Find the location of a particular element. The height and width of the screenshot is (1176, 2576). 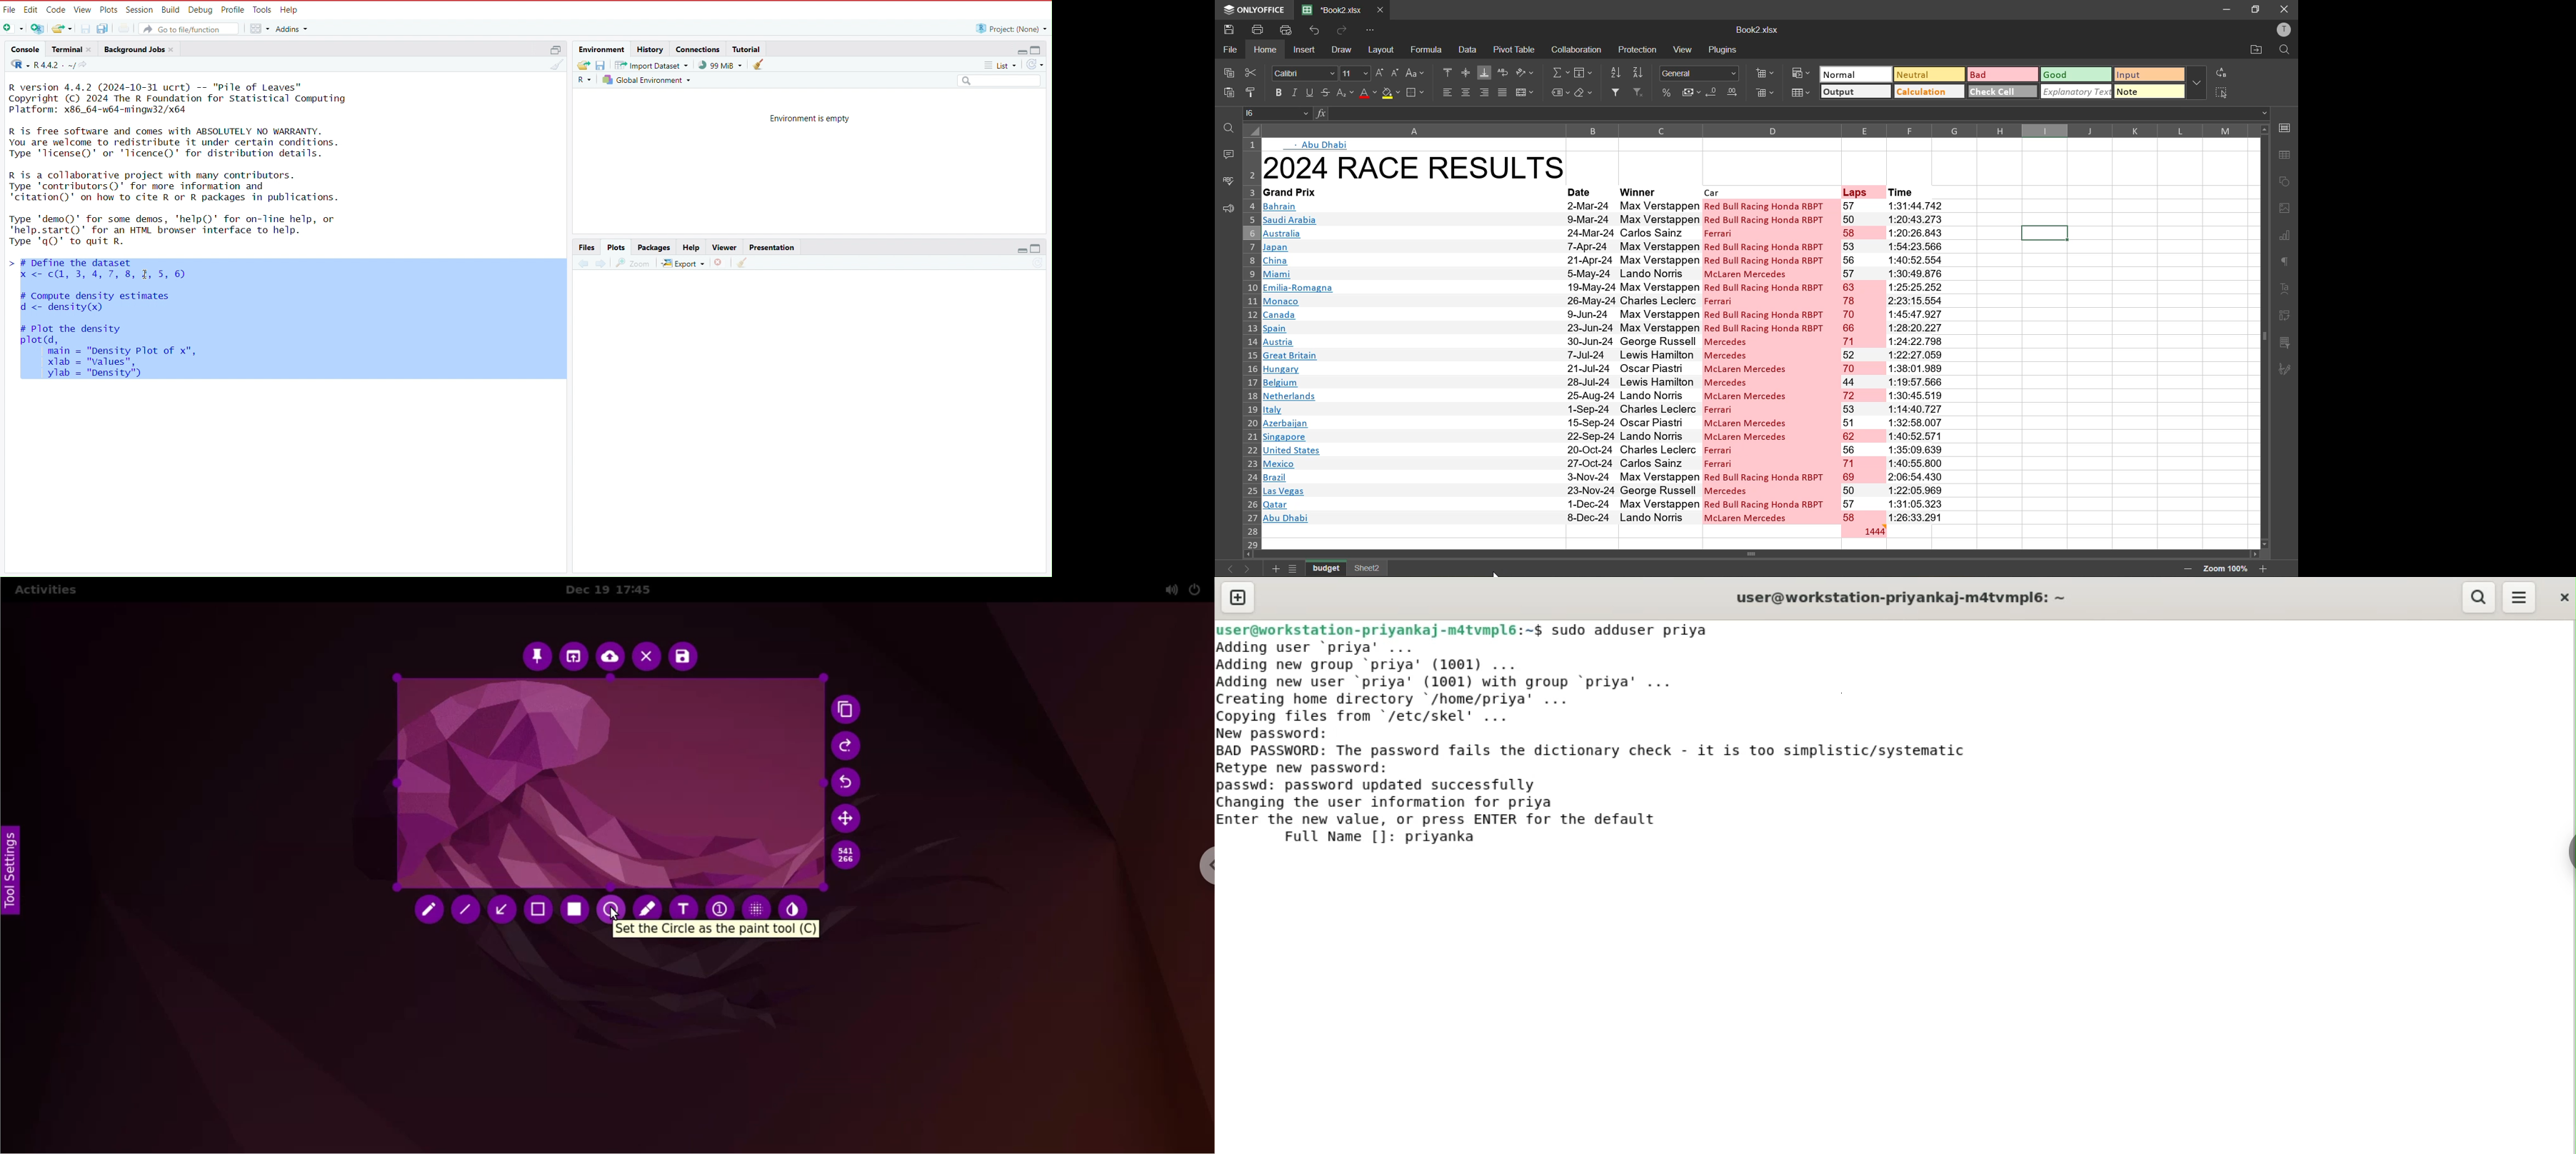

packages is located at coordinates (654, 246).